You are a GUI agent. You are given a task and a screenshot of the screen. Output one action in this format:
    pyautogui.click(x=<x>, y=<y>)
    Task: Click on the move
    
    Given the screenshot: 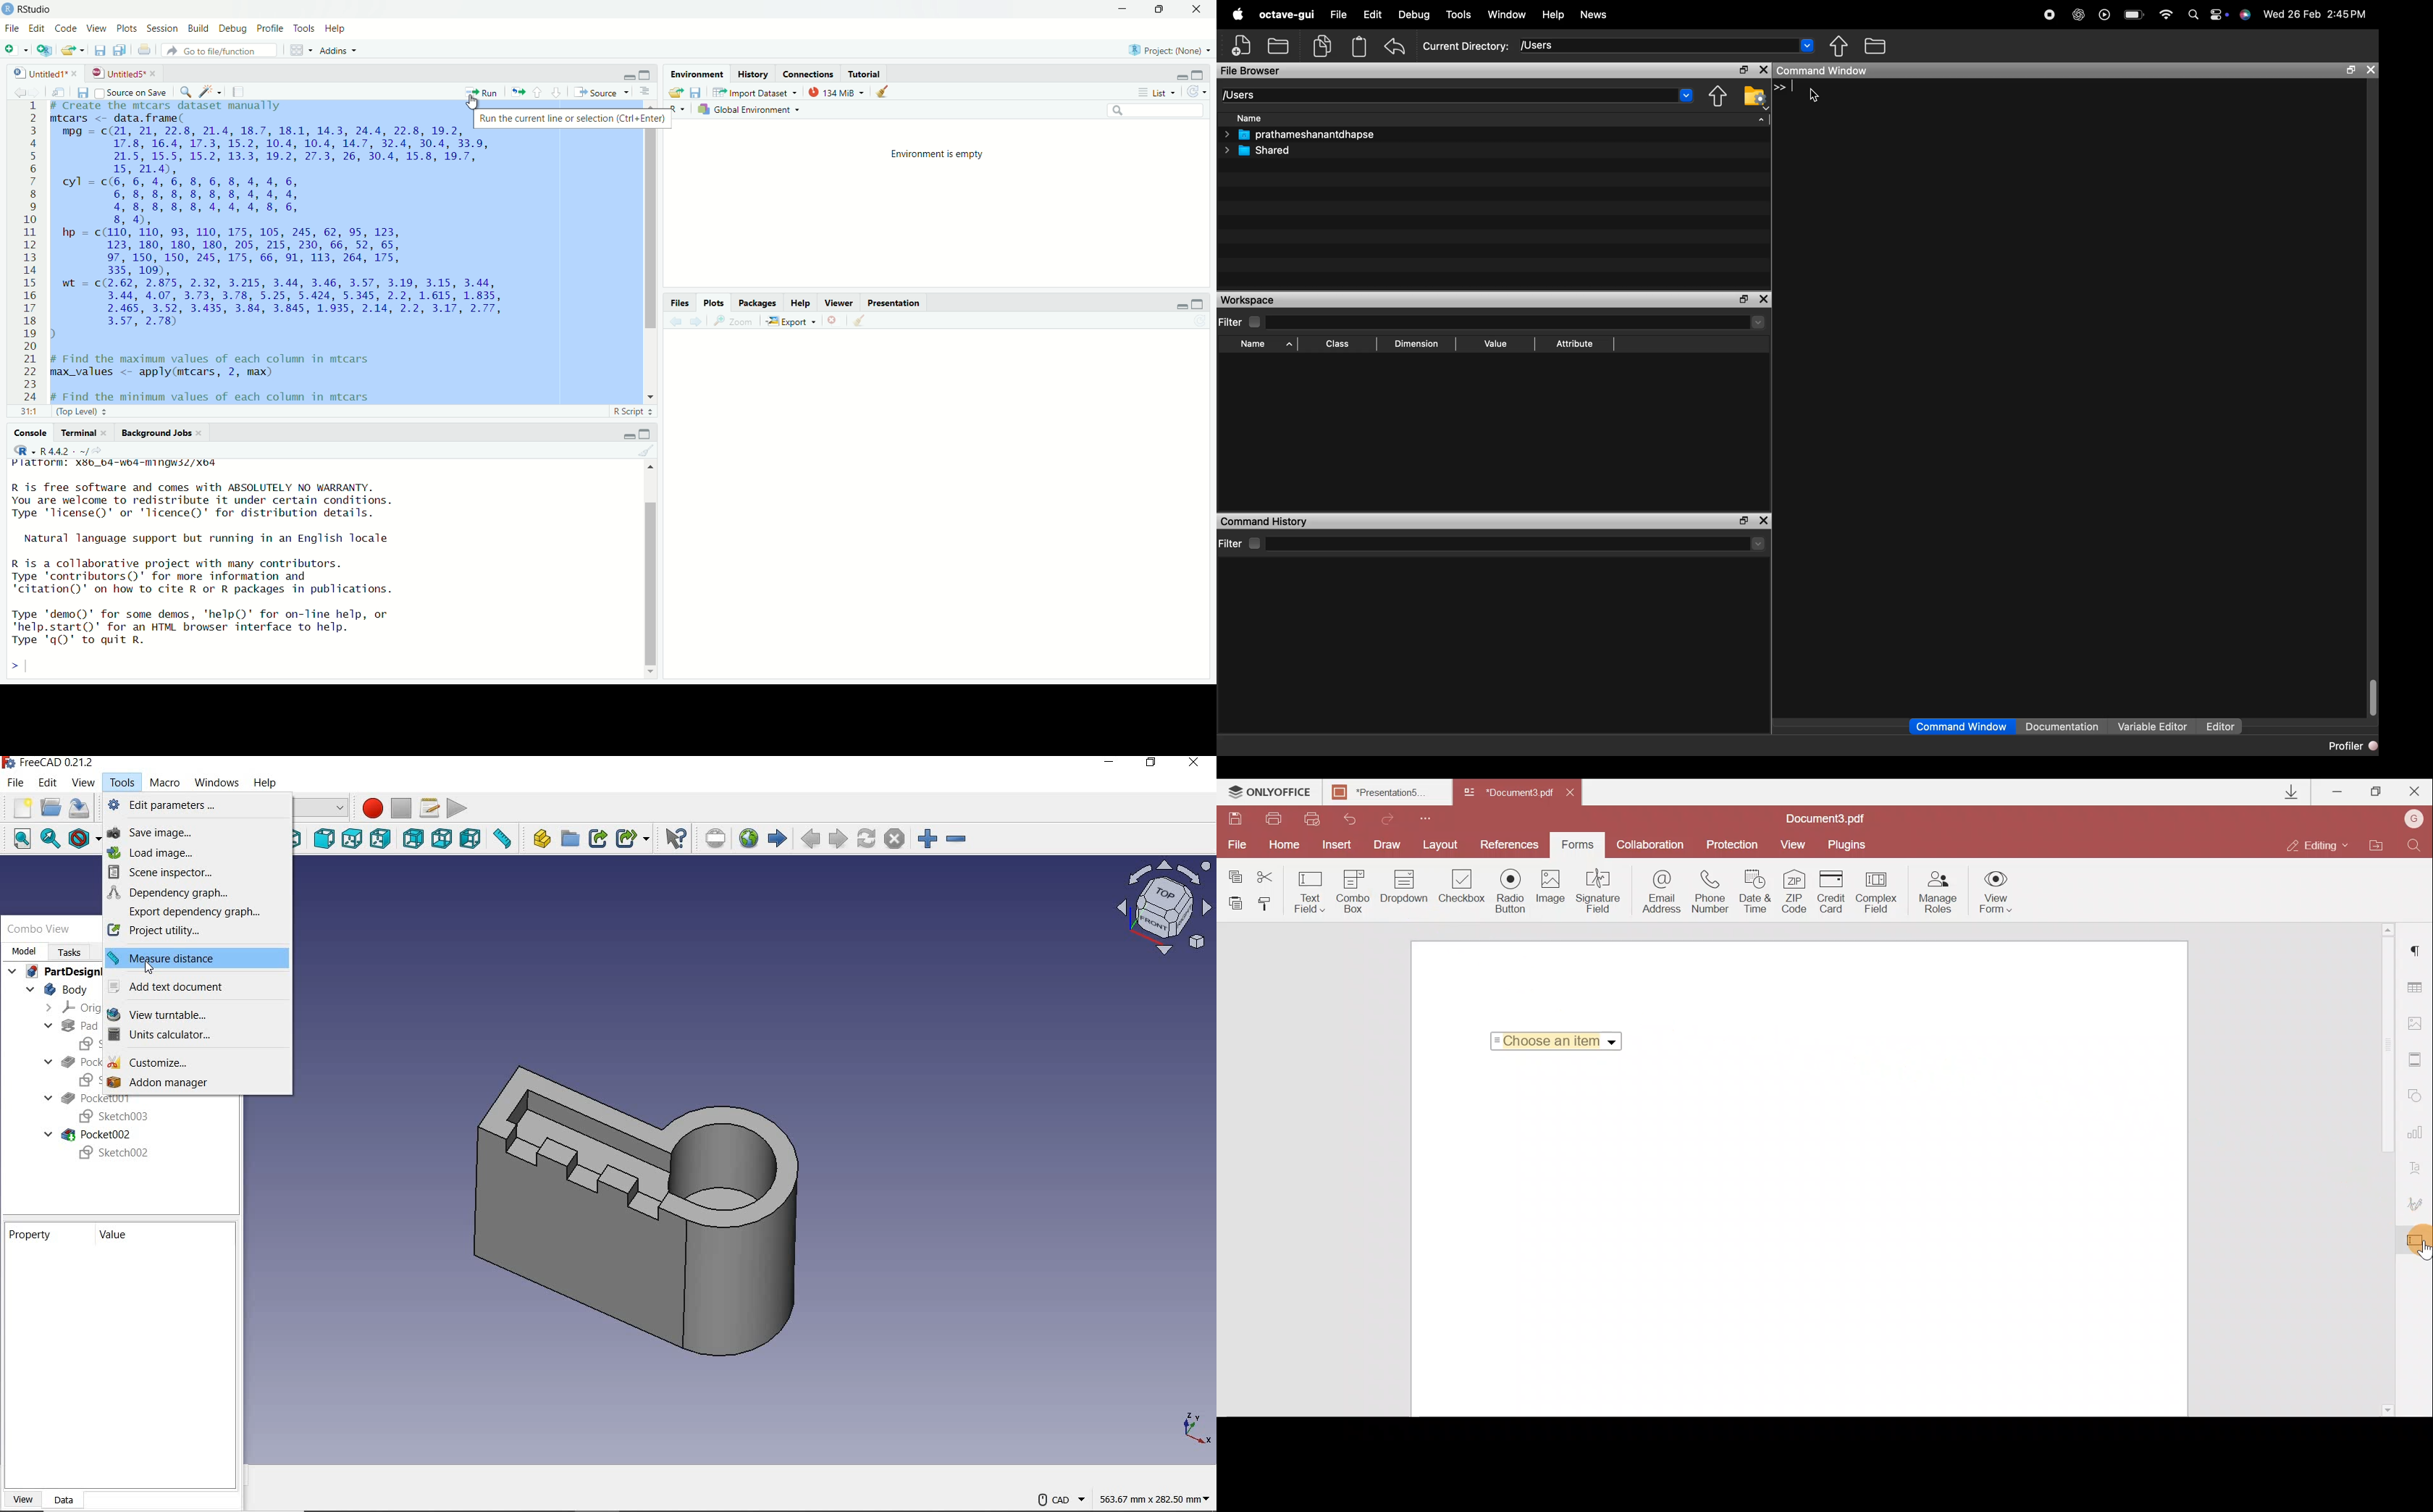 What is the action you would take?
    pyautogui.click(x=63, y=93)
    